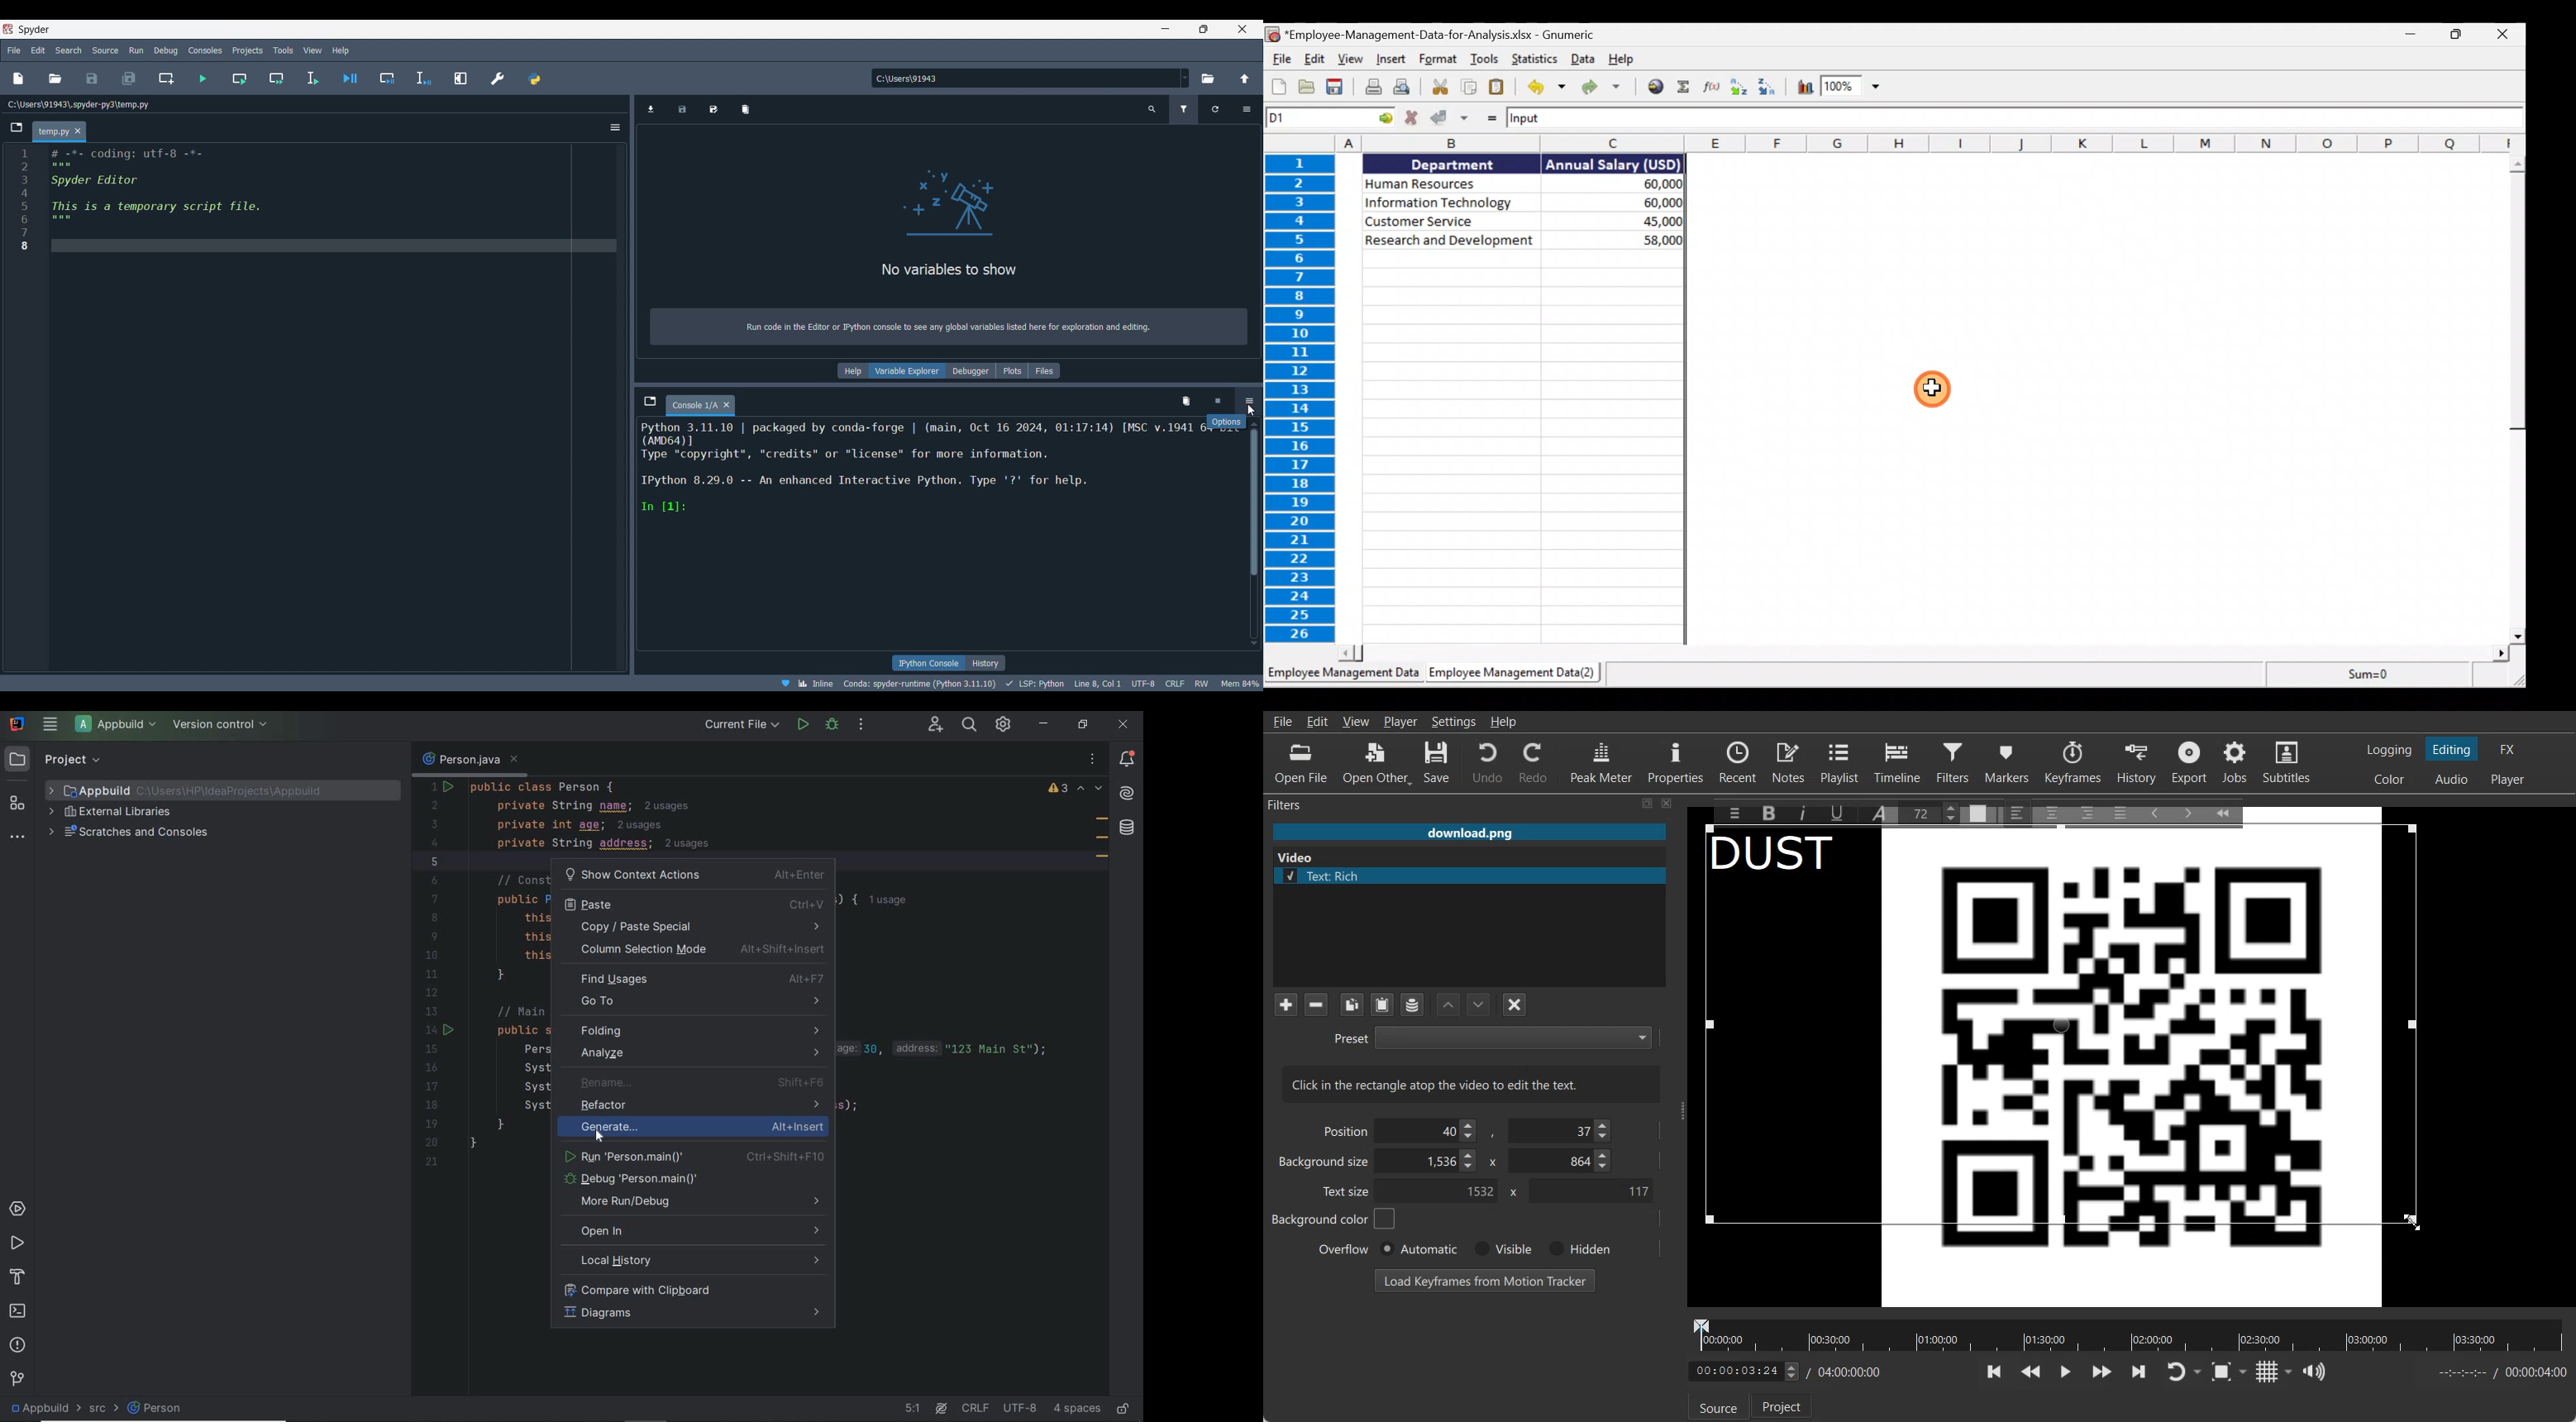 The width and height of the screenshot is (2576, 1428). What do you see at coordinates (1318, 721) in the screenshot?
I see `Edit` at bounding box center [1318, 721].